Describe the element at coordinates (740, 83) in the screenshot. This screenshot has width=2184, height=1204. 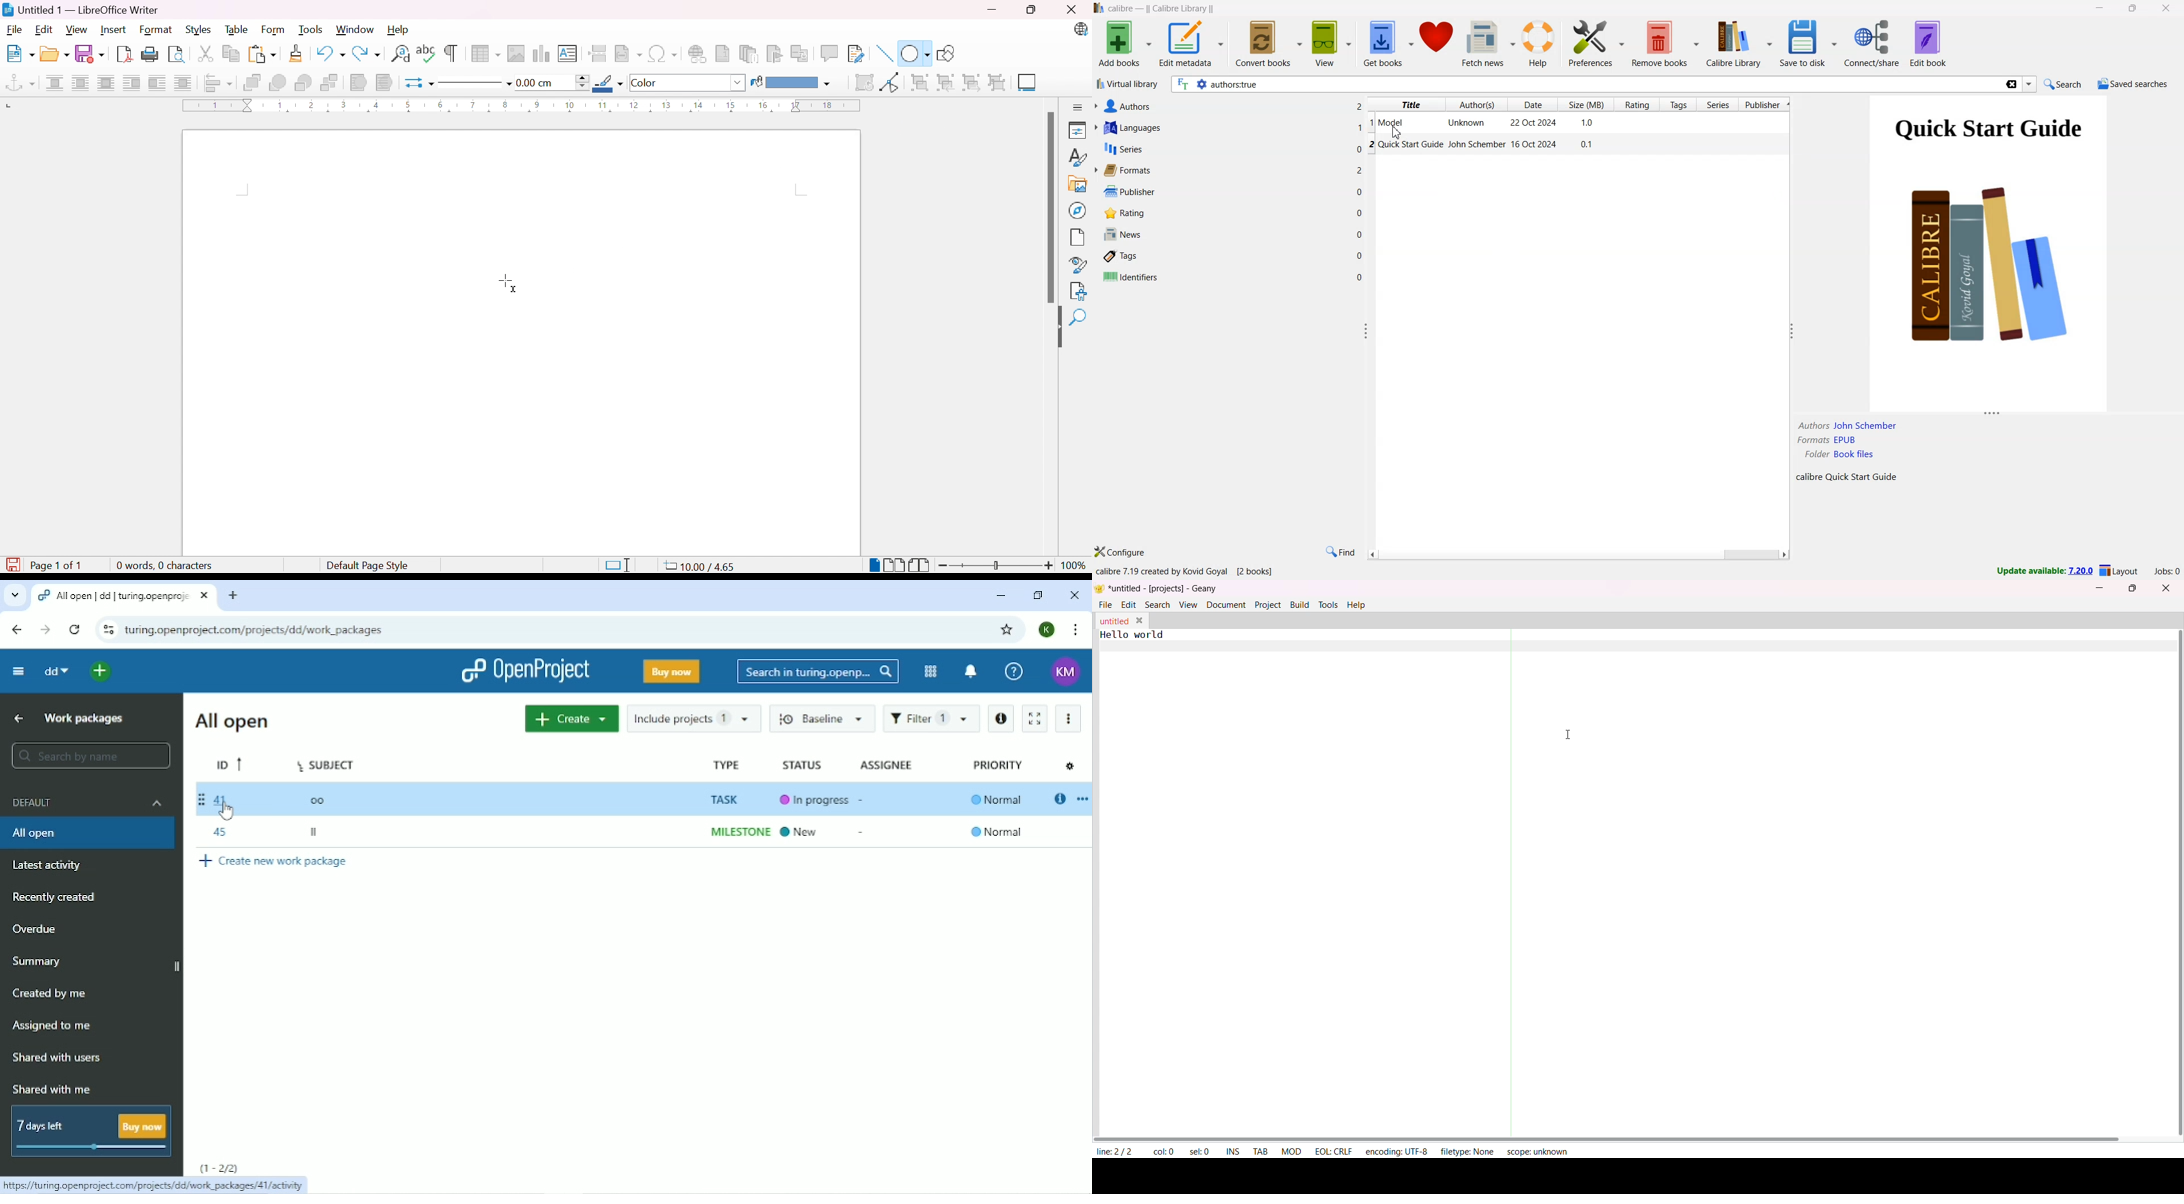
I see `Drop down` at that location.